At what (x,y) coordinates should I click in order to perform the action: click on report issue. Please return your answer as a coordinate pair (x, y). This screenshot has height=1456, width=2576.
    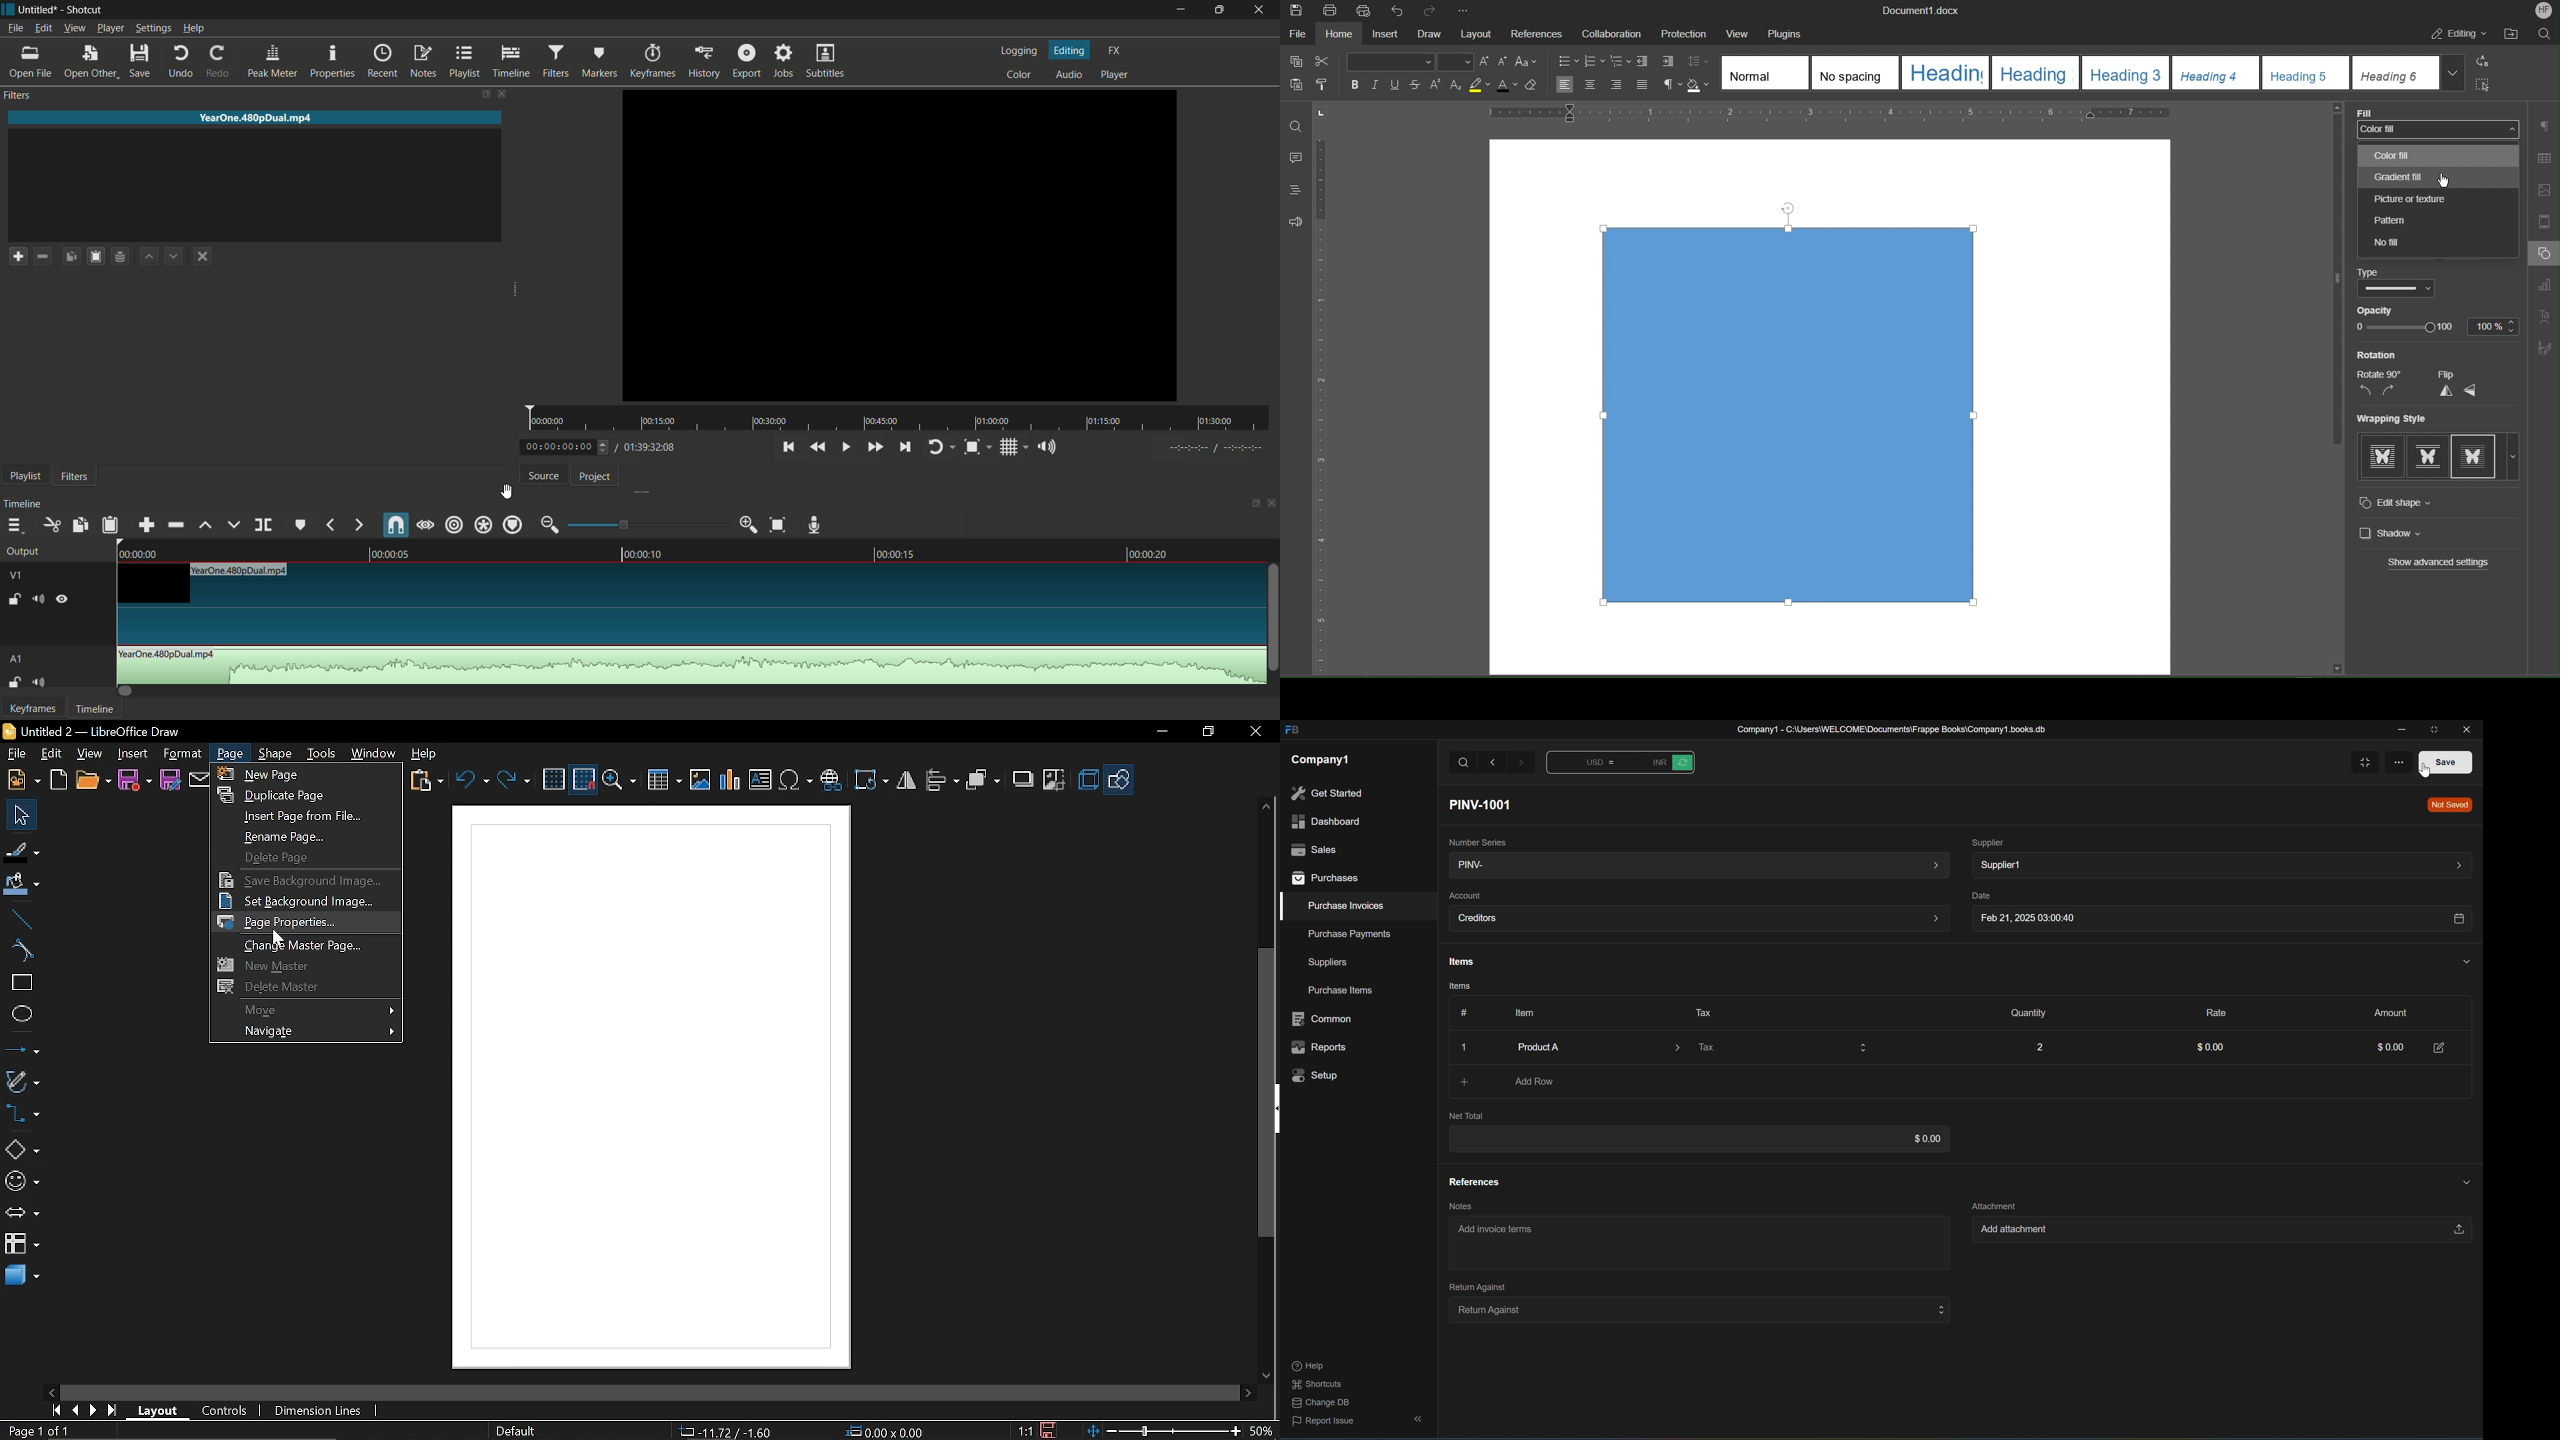
    Looking at the image, I should click on (1323, 1424).